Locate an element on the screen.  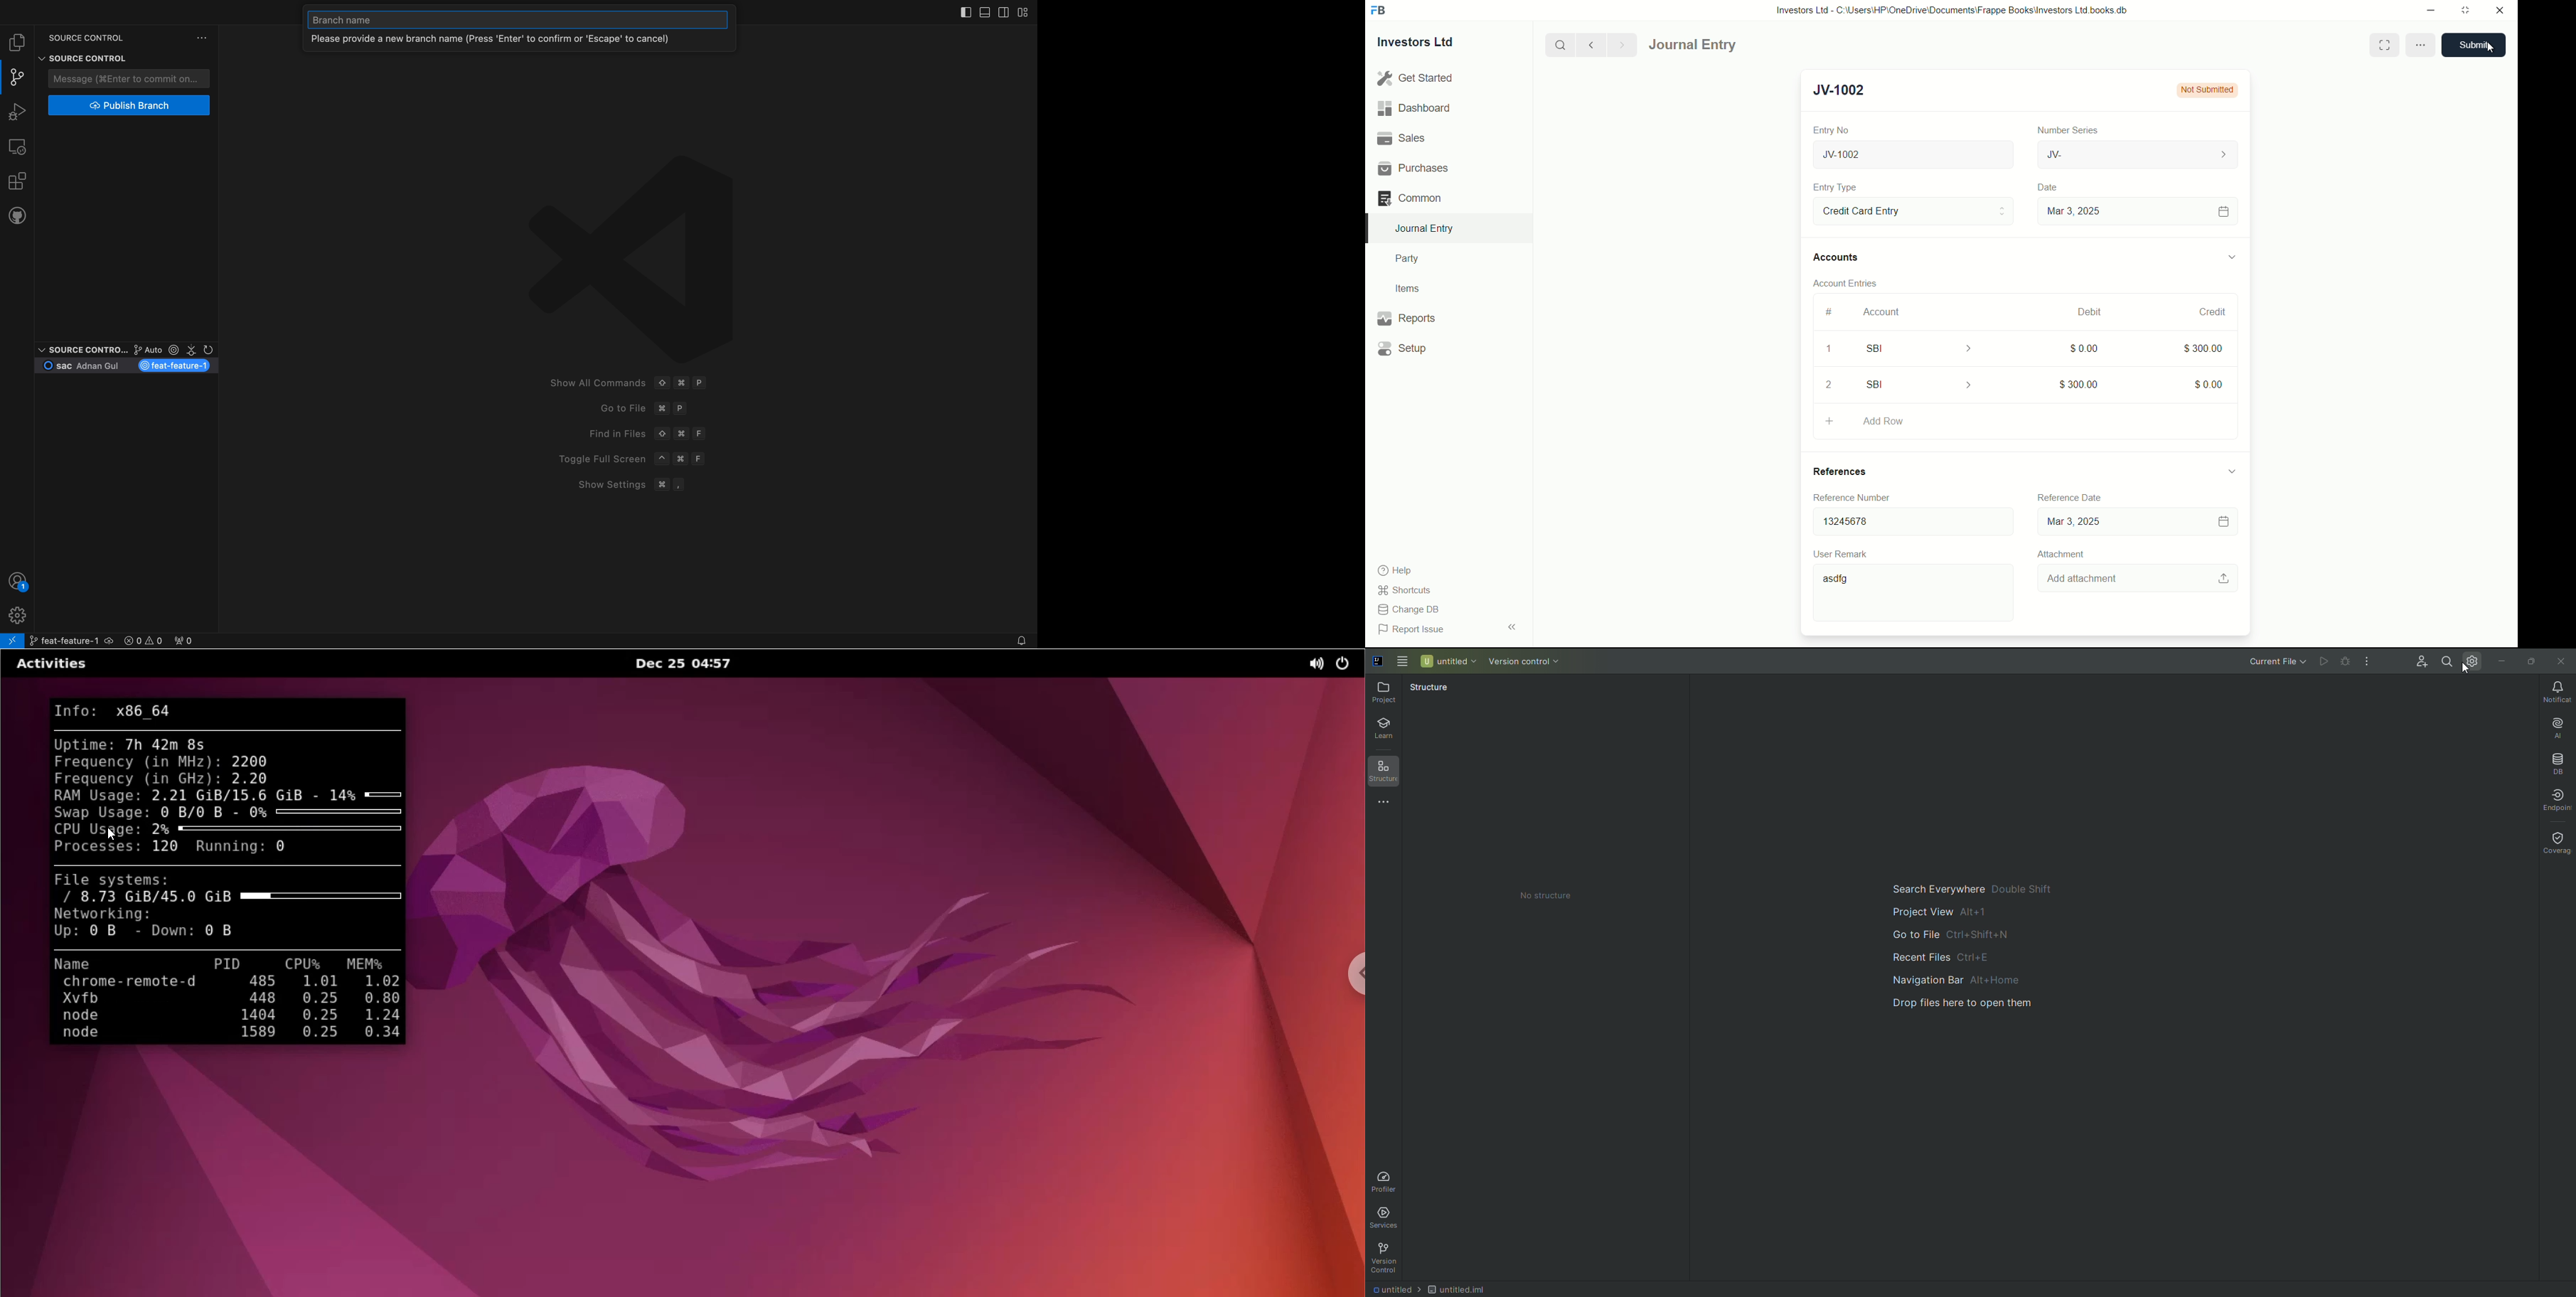
profile is located at coordinates (18, 581).